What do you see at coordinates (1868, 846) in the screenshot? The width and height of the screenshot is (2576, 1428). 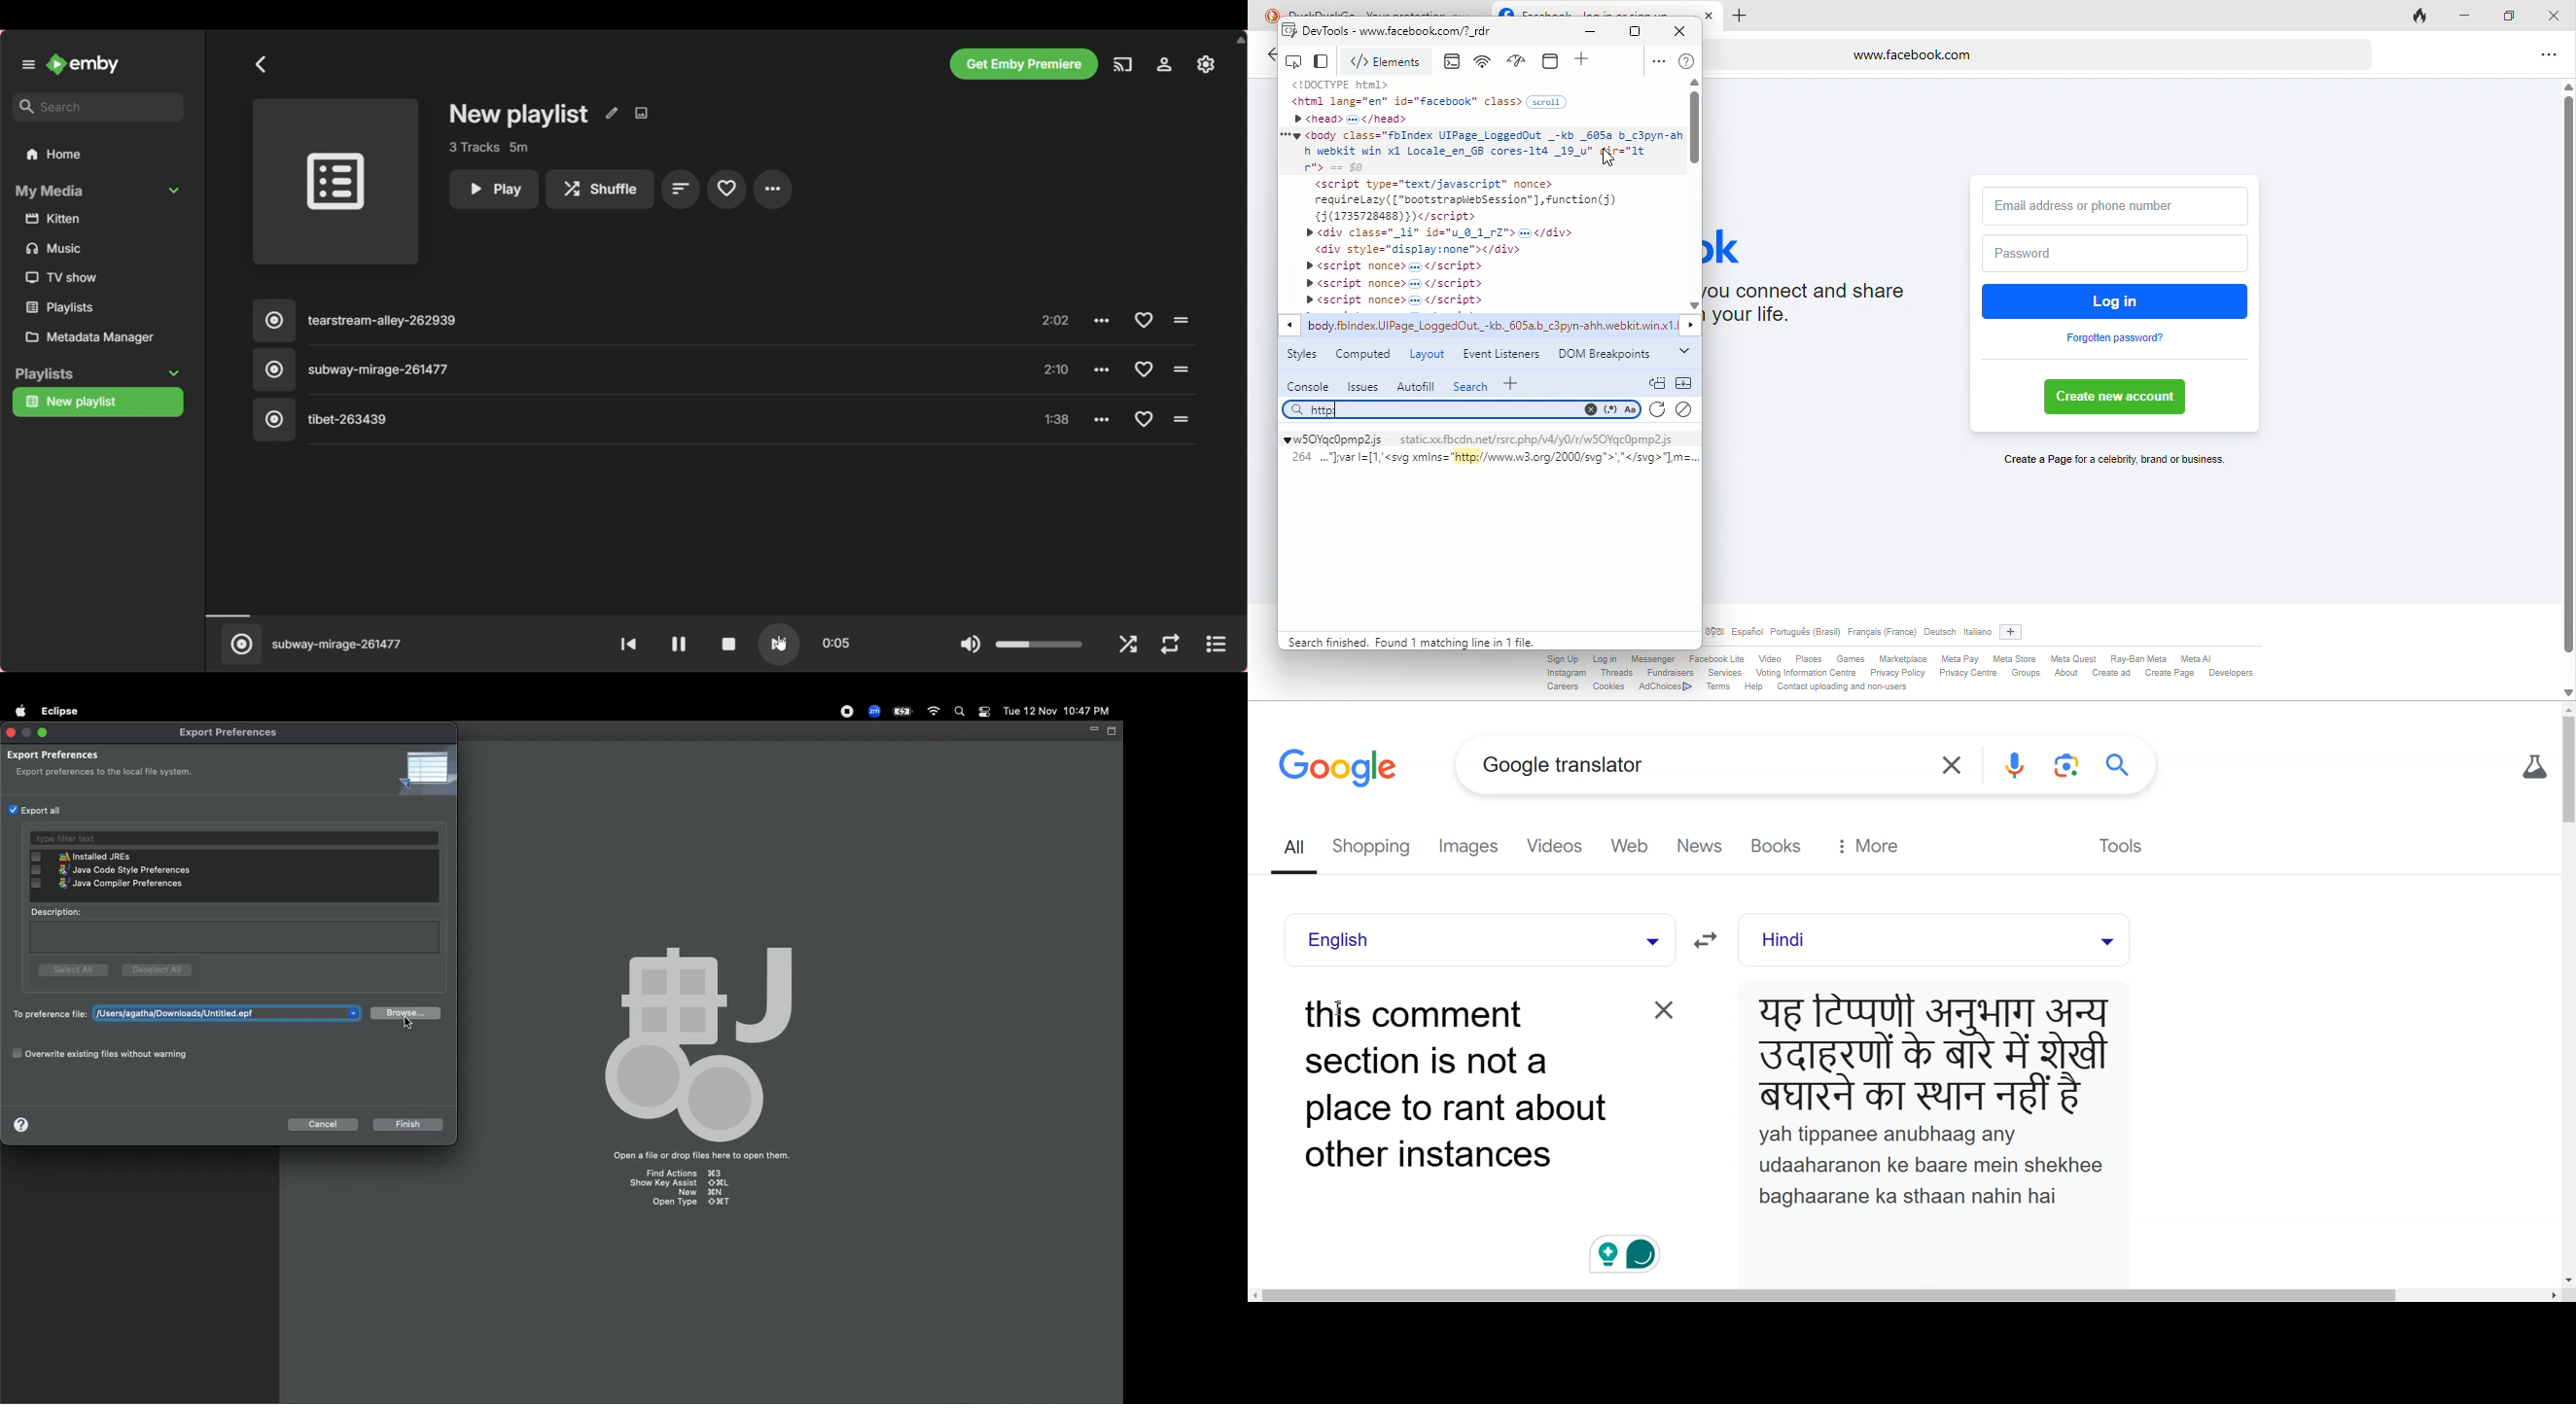 I see `More` at bounding box center [1868, 846].